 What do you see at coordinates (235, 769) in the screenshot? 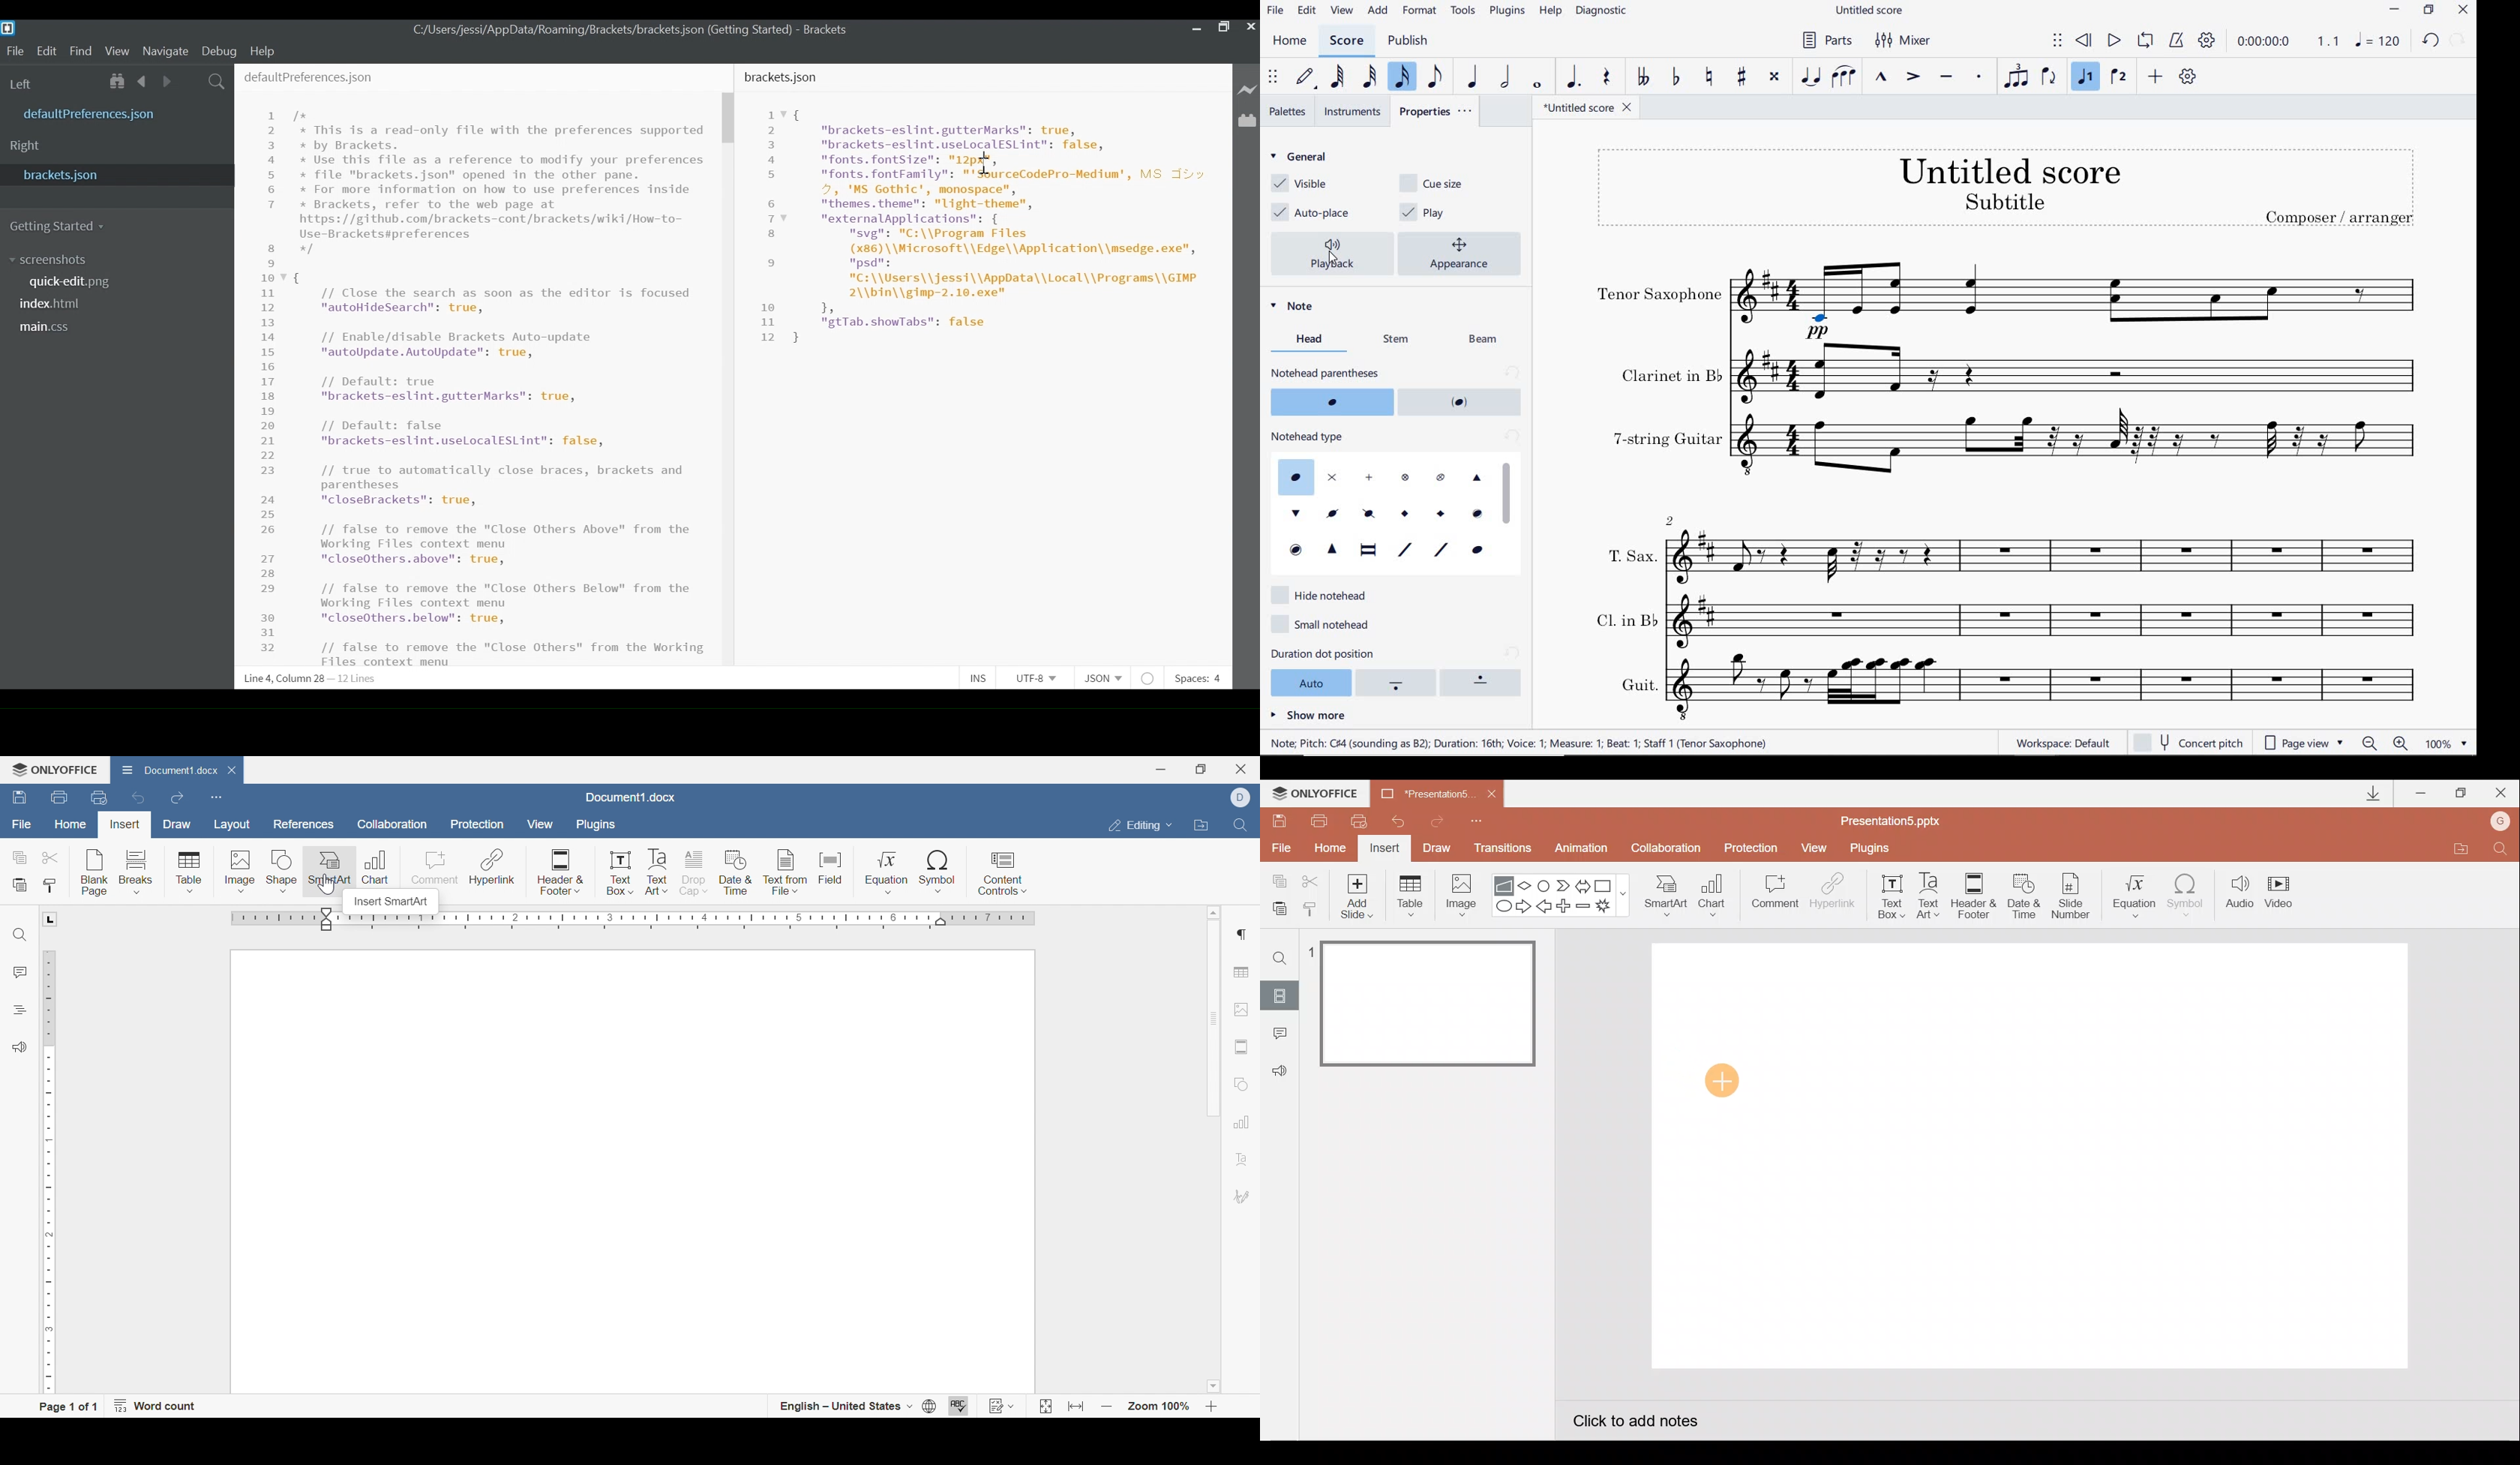
I see `Close` at bounding box center [235, 769].